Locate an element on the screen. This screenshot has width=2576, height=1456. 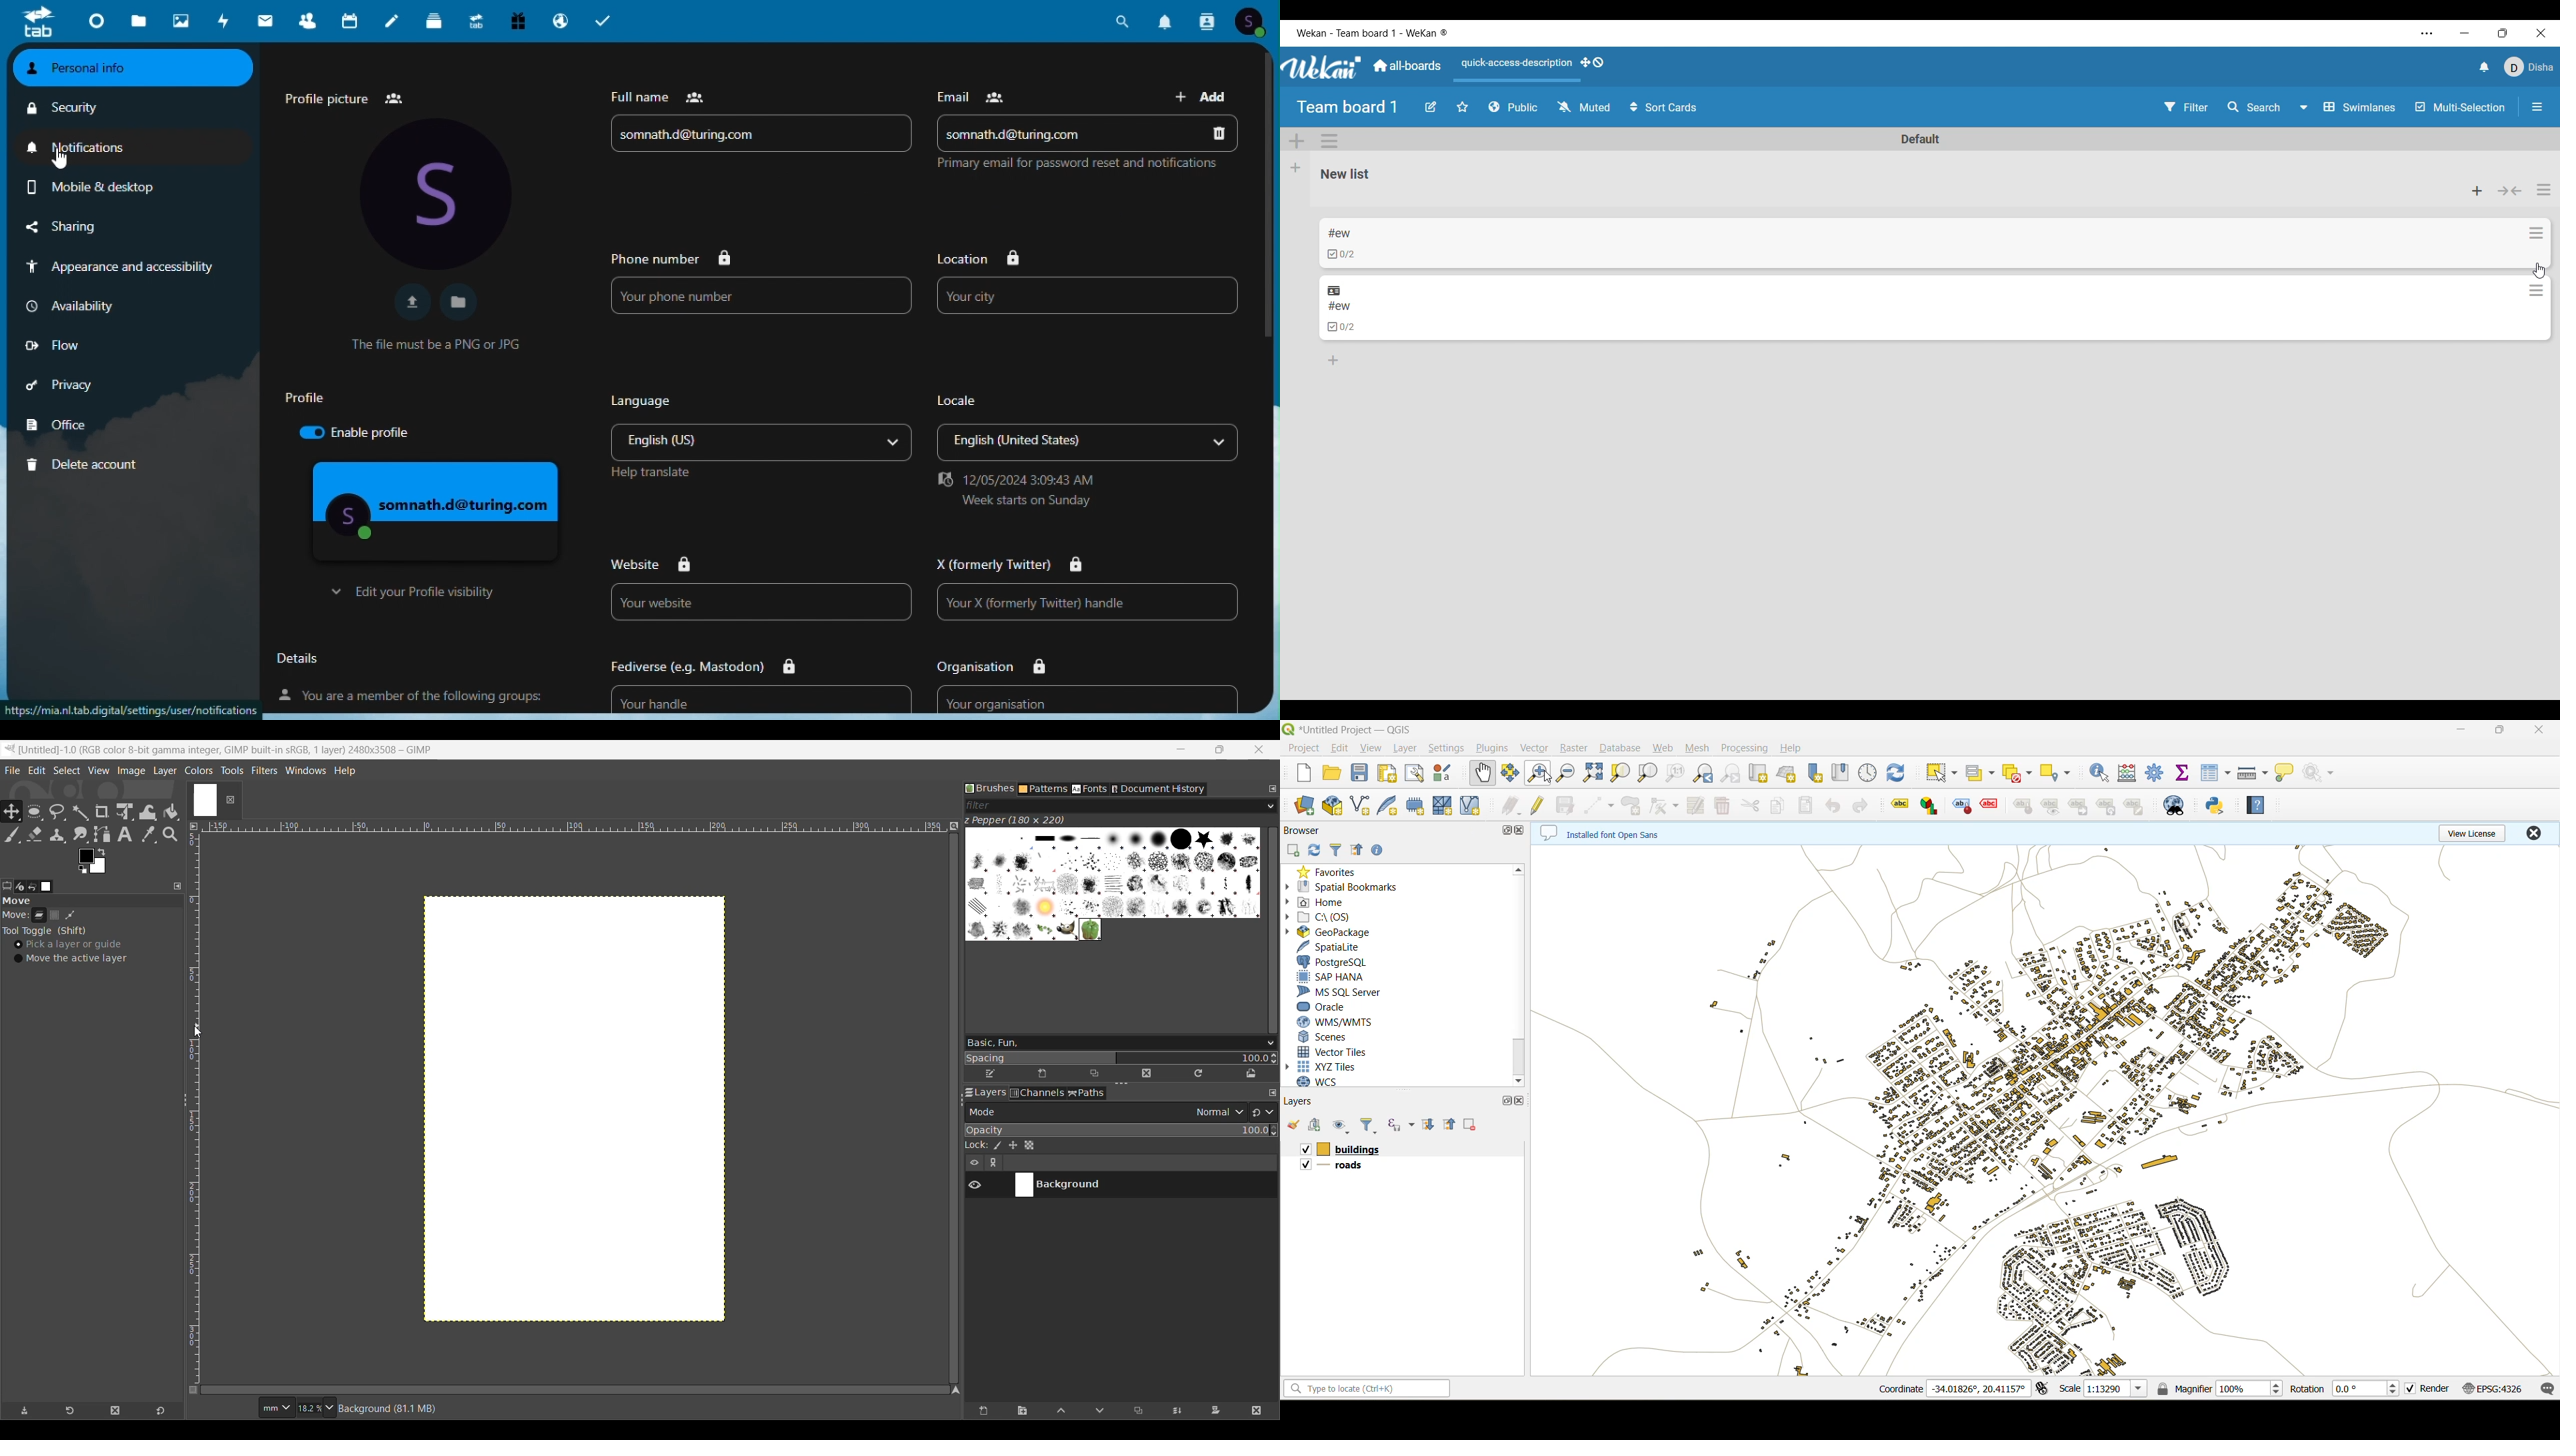
Add list is located at coordinates (1296, 168).